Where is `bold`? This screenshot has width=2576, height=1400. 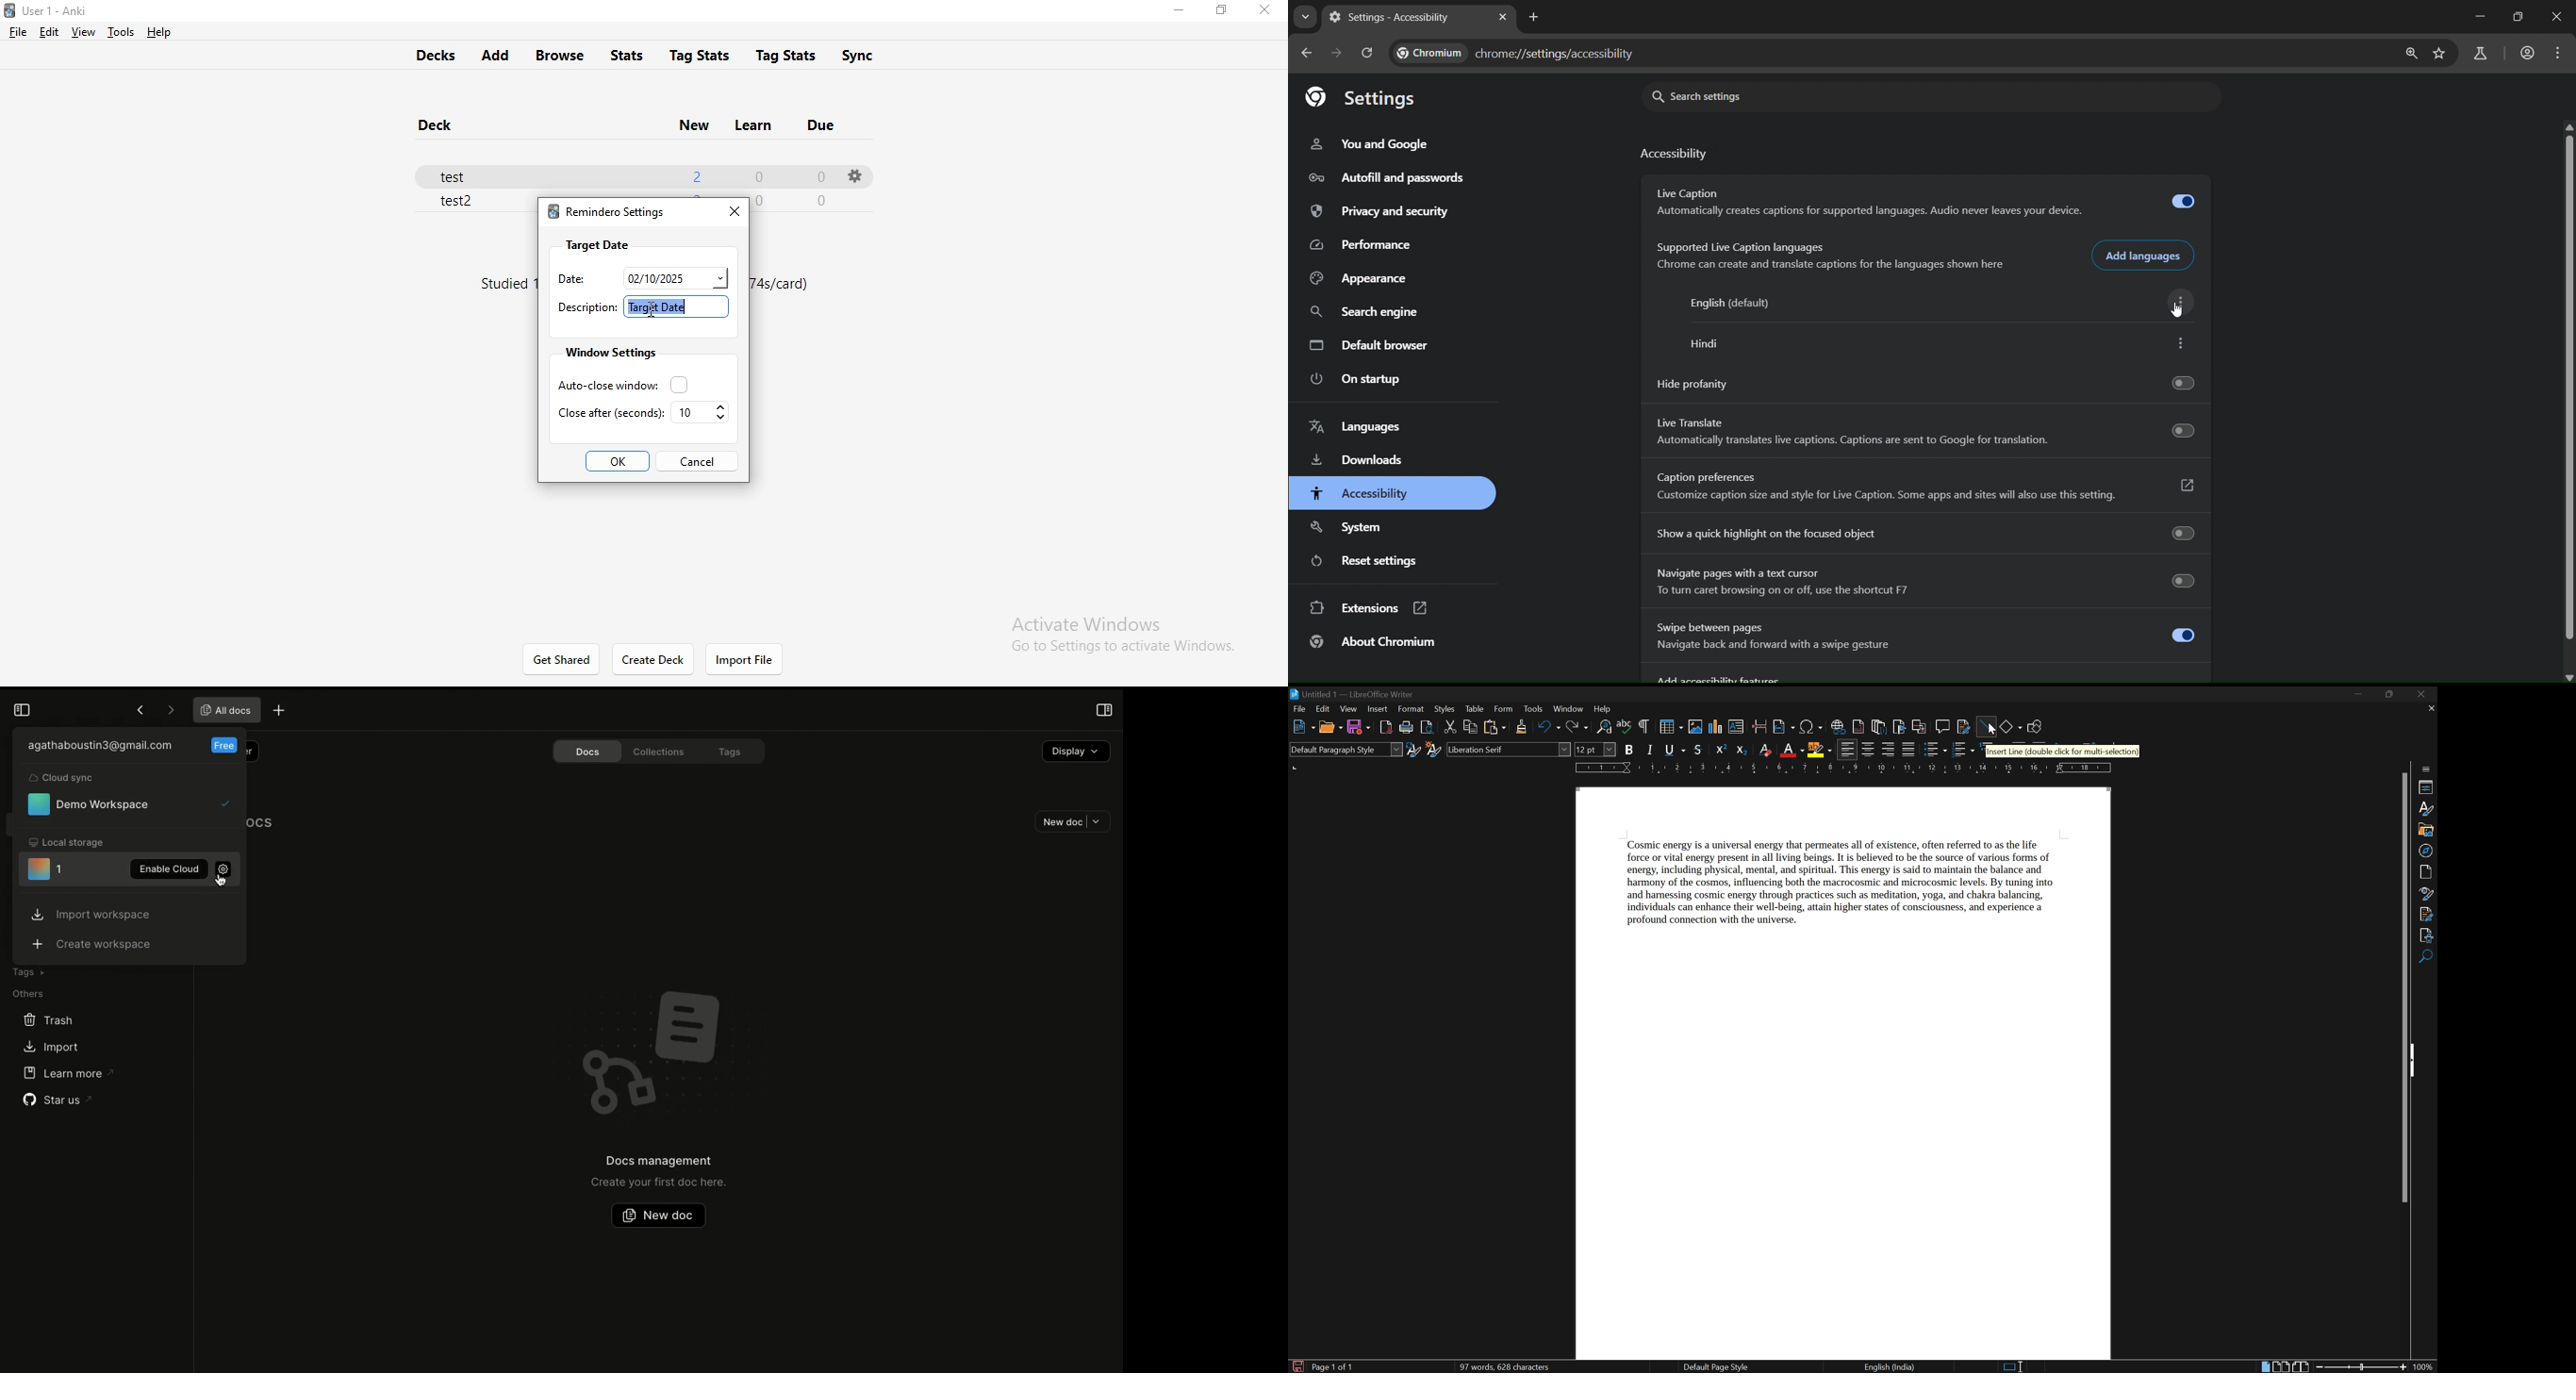 bold is located at coordinates (1631, 749).